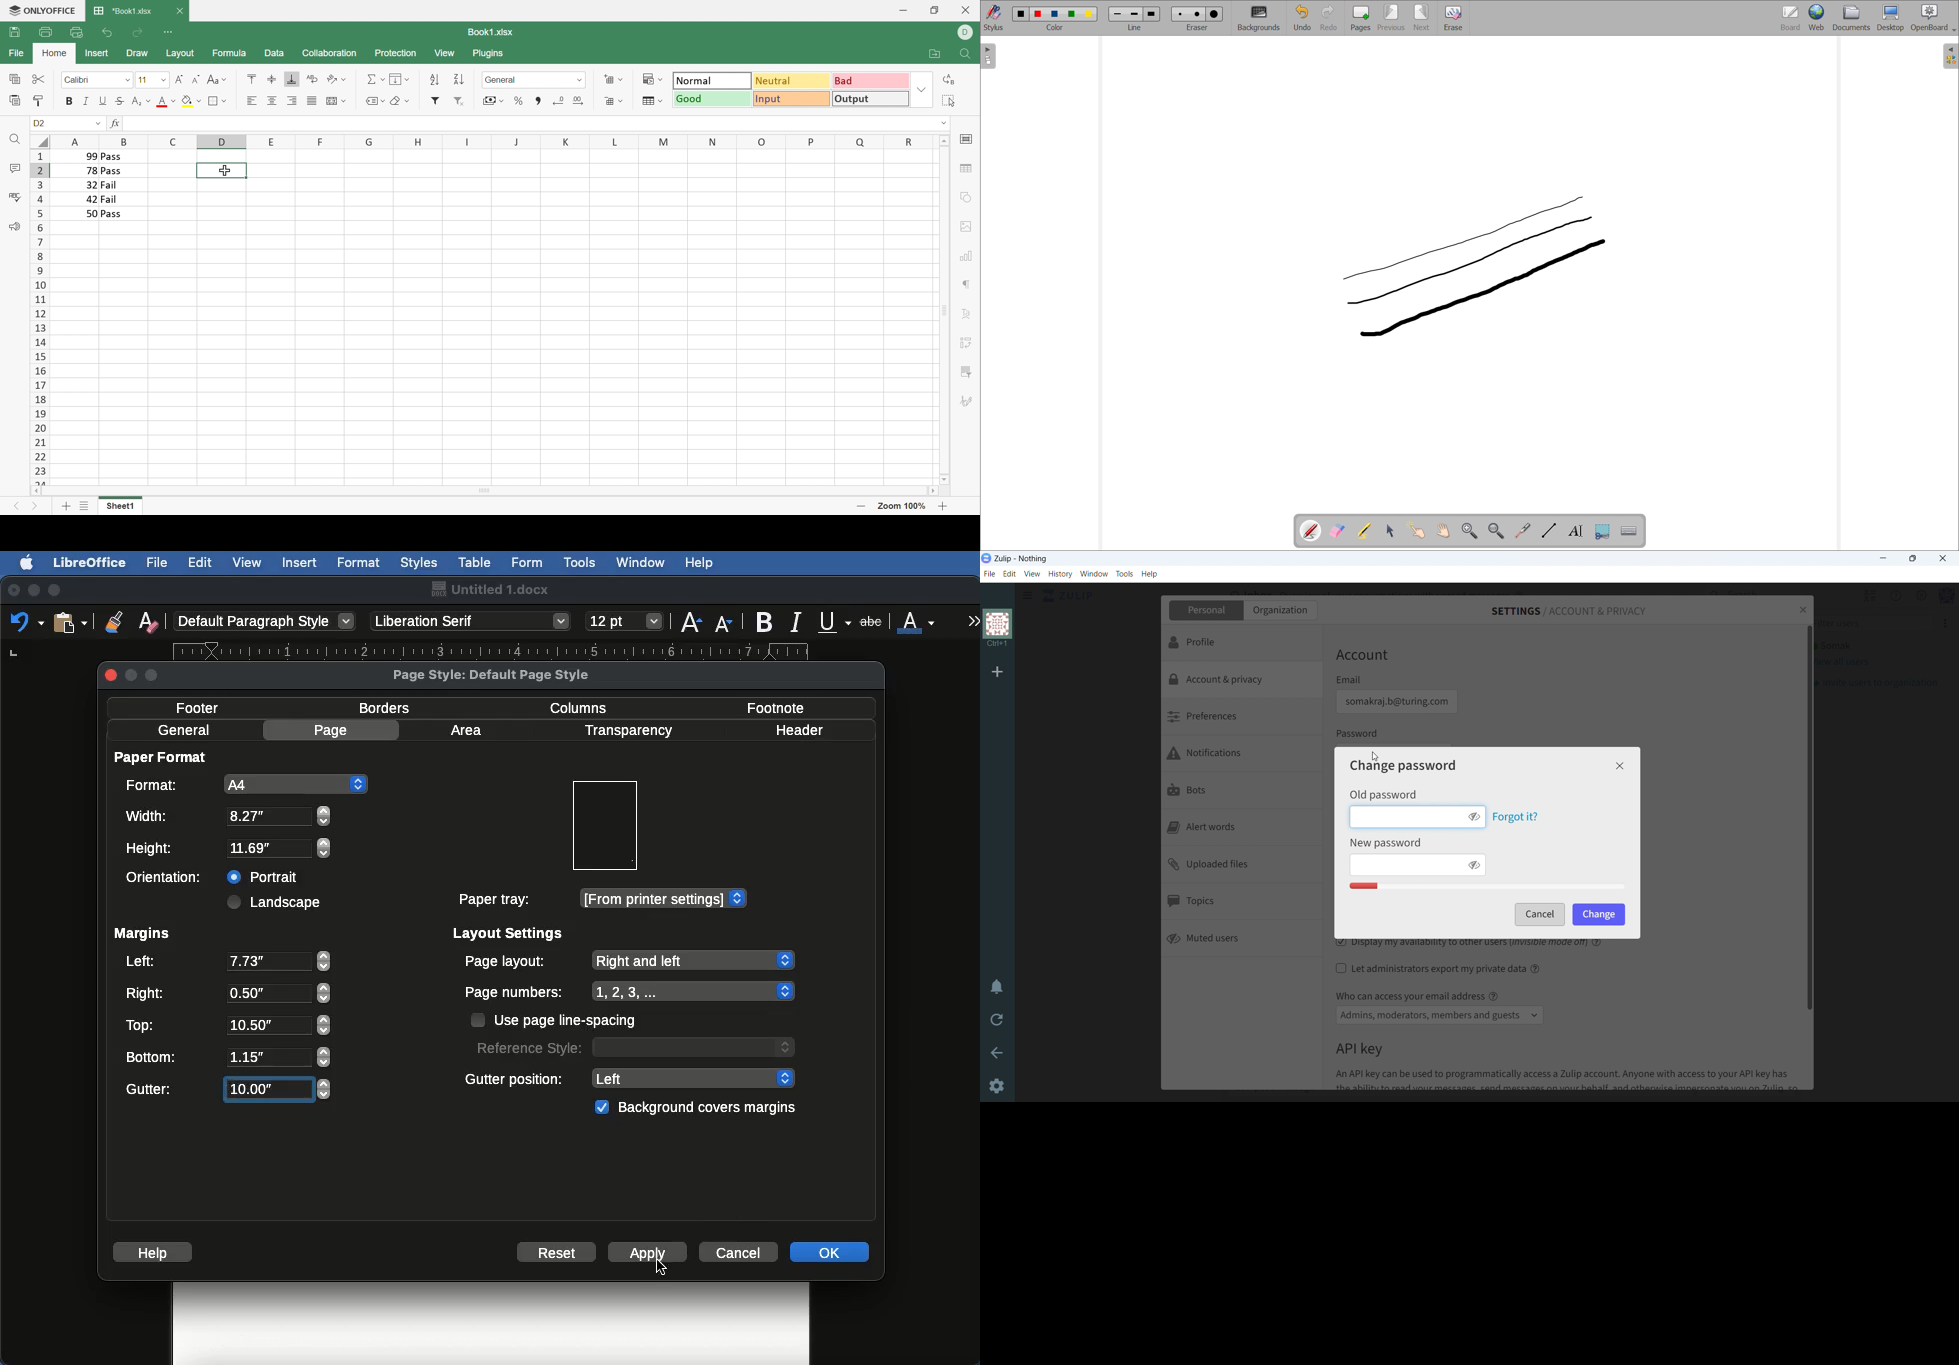  What do you see at coordinates (89, 185) in the screenshot?
I see `32` at bounding box center [89, 185].